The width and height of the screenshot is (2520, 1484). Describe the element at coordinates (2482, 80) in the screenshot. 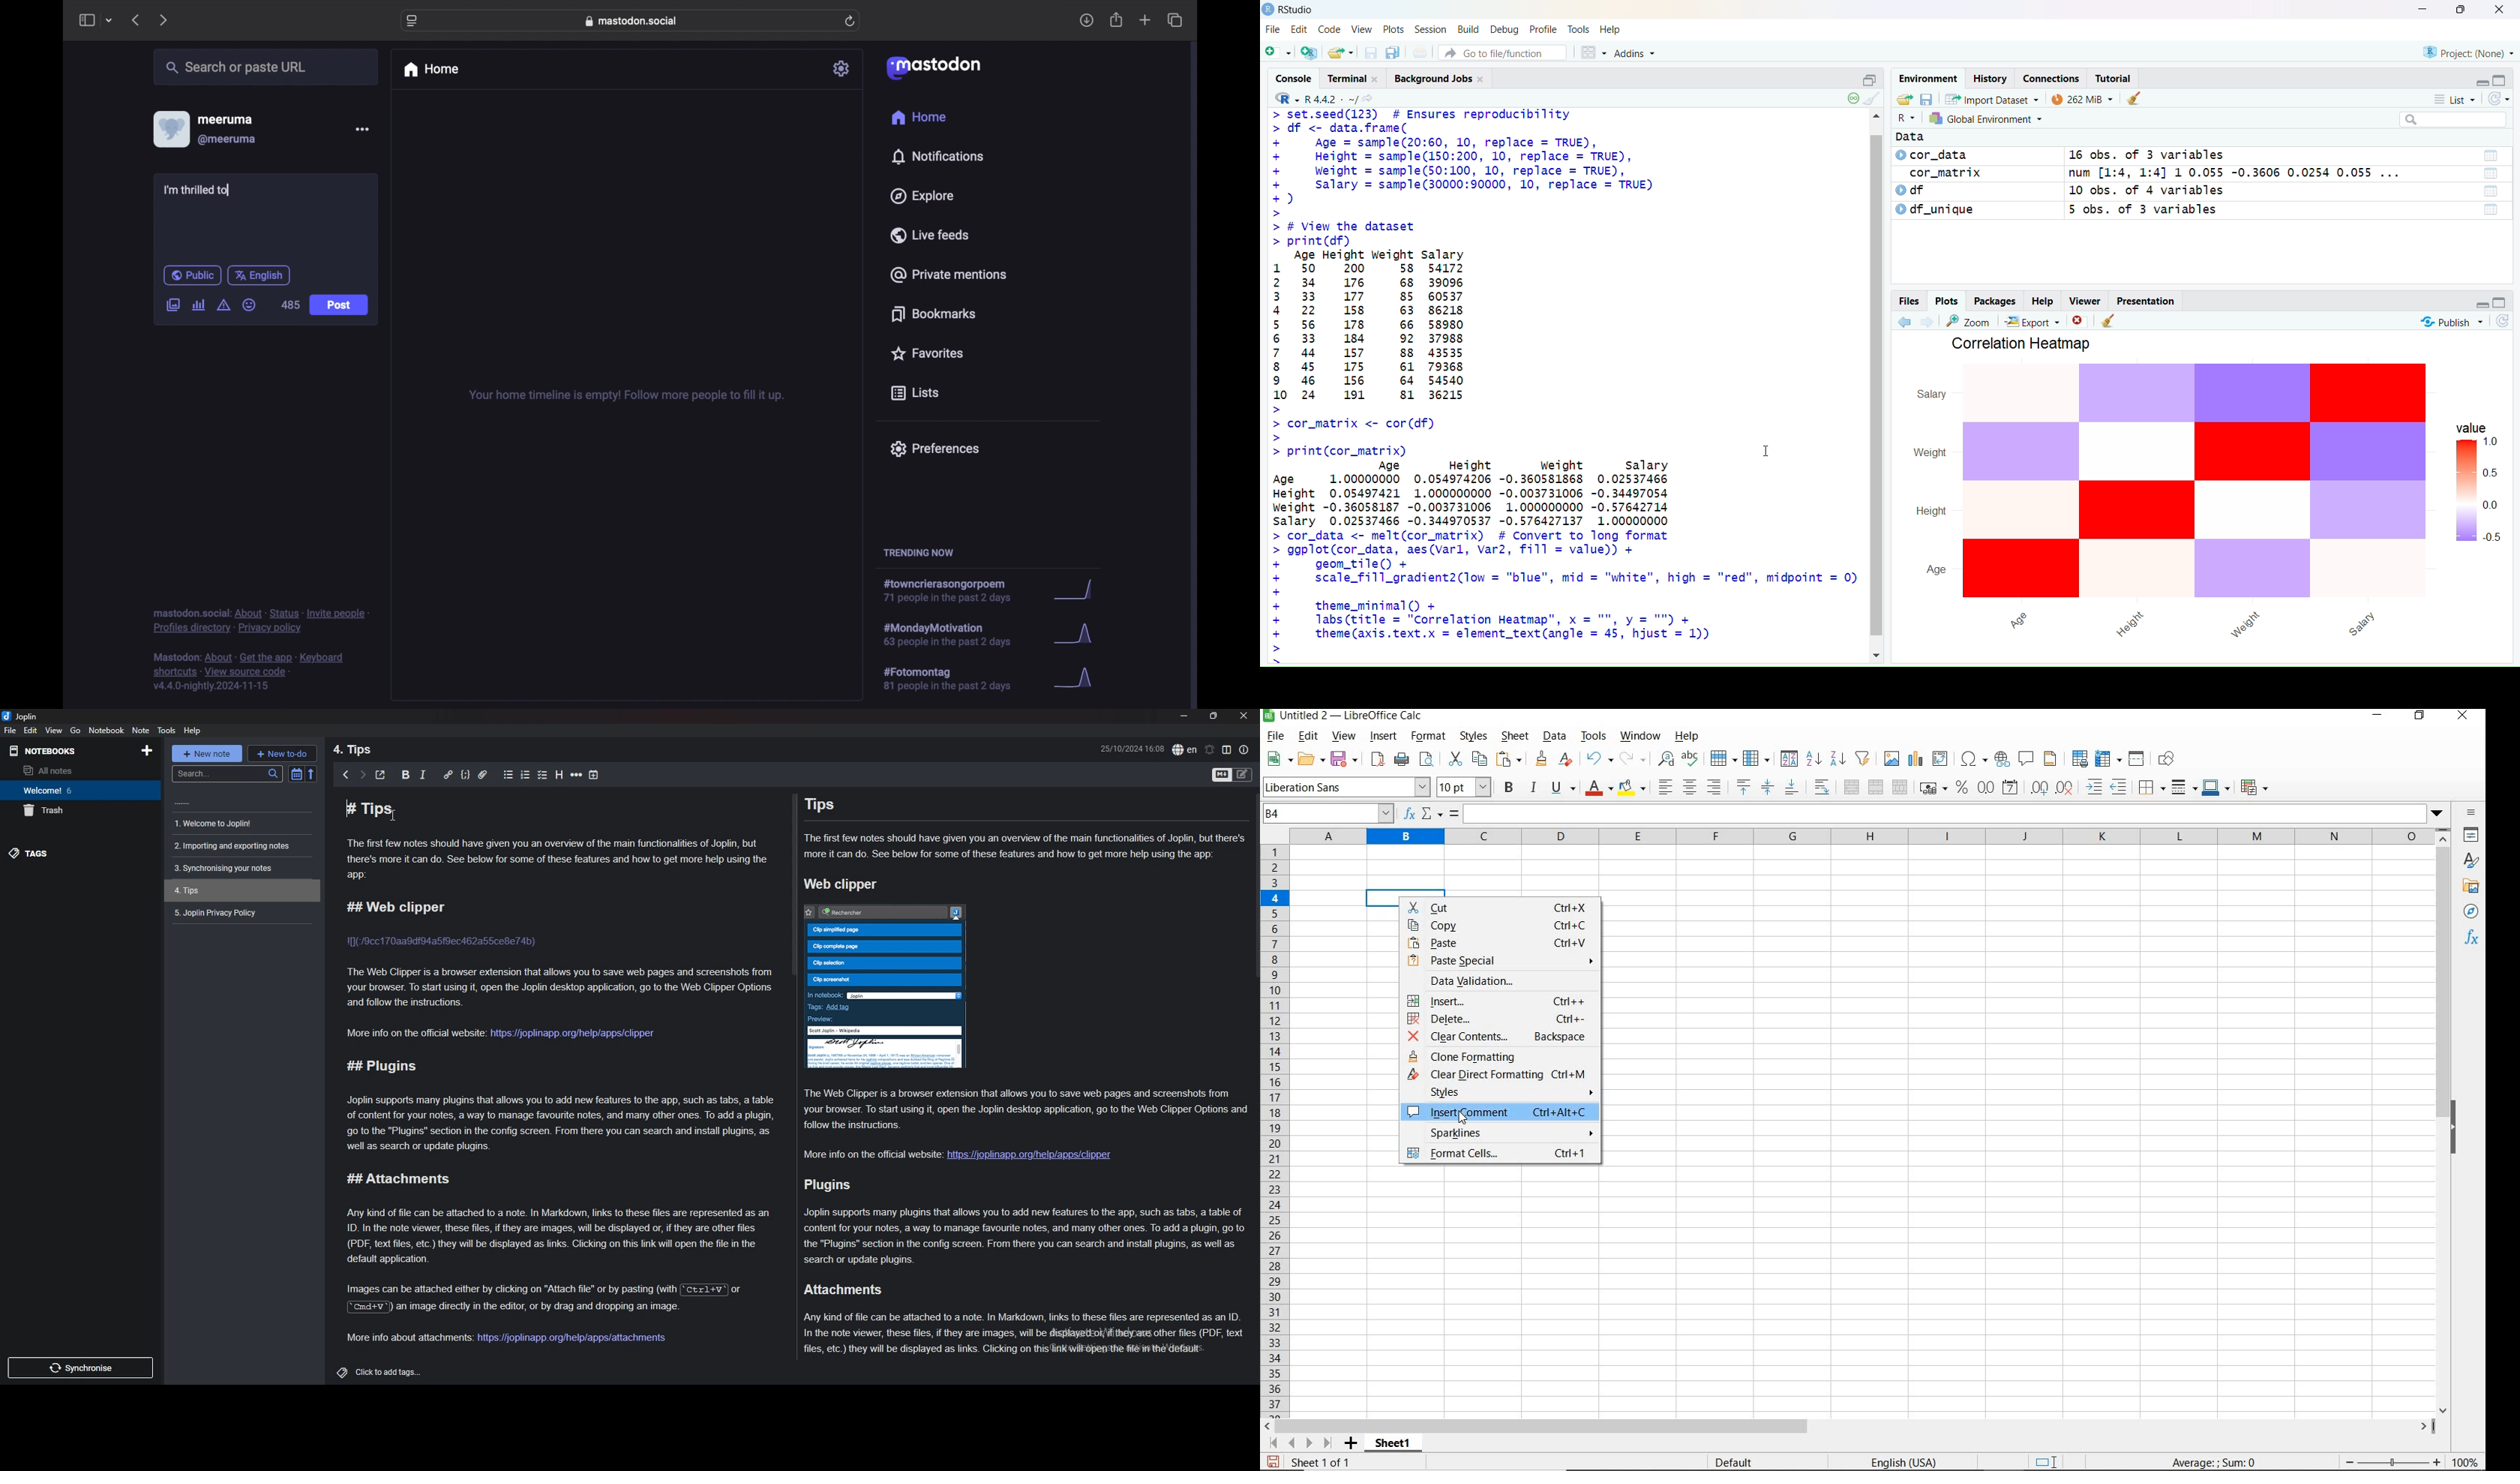

I see `Minimize` at that location.